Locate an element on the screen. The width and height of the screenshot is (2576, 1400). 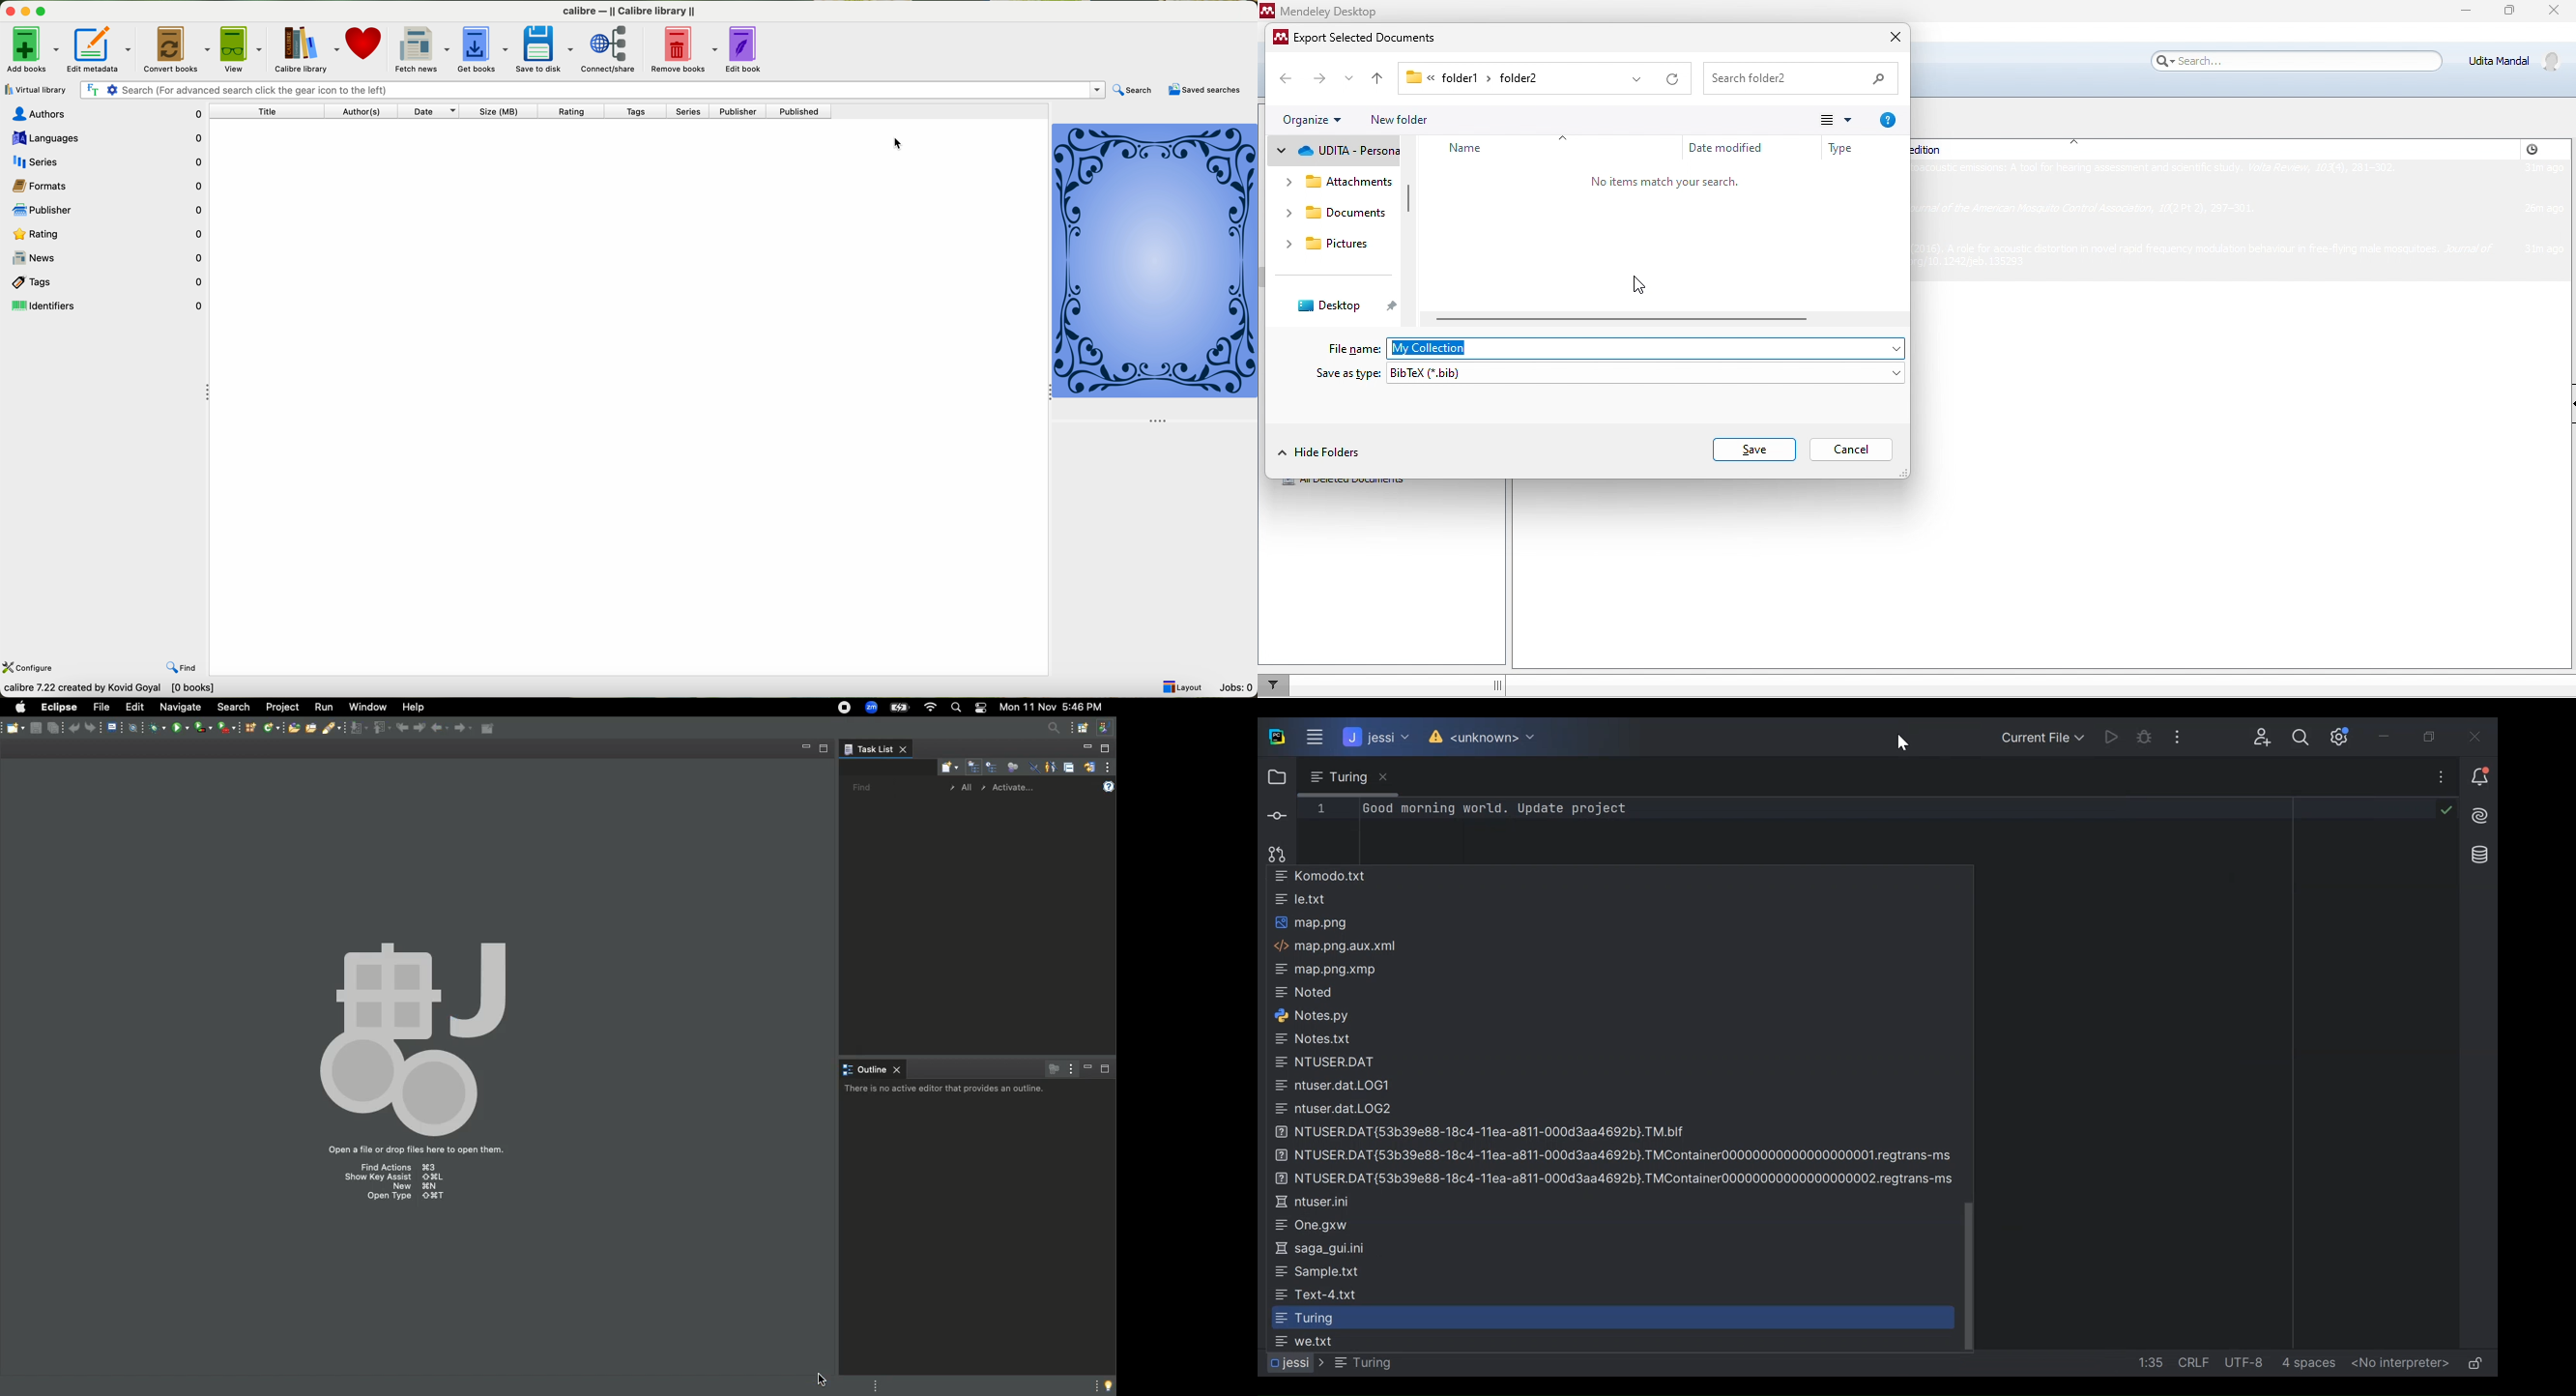
Project is located at coordinates (282, 707).